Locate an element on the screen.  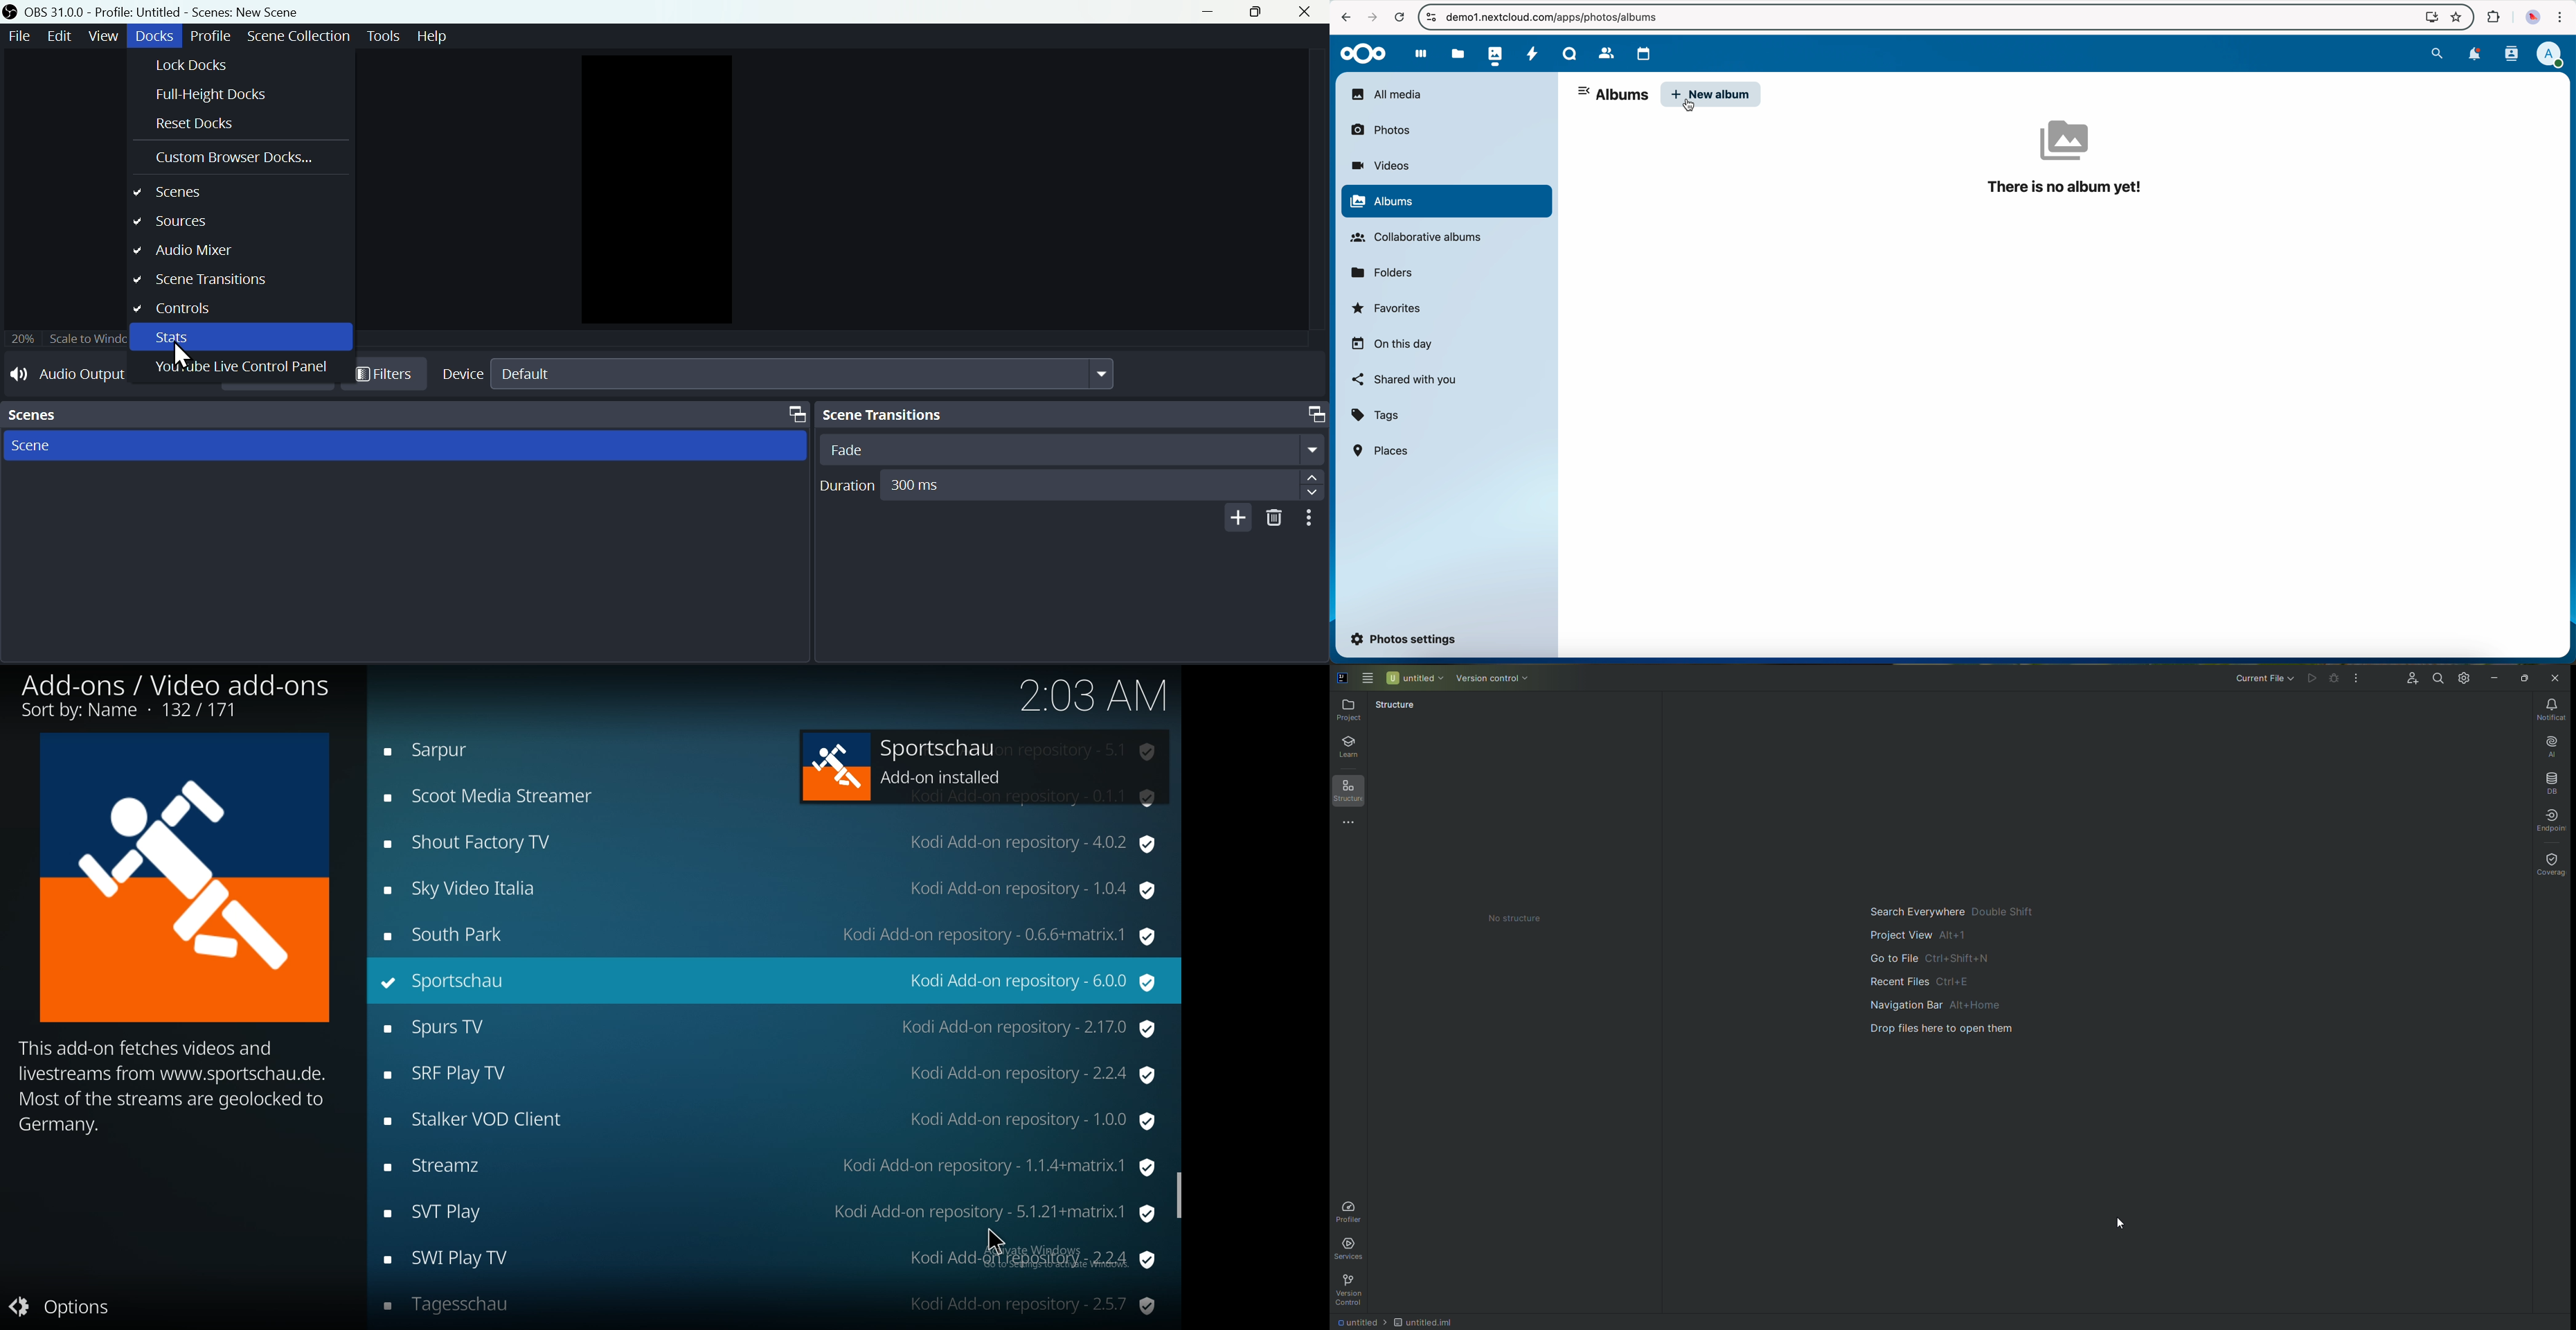
Stats is located at coordinates (191, 339).